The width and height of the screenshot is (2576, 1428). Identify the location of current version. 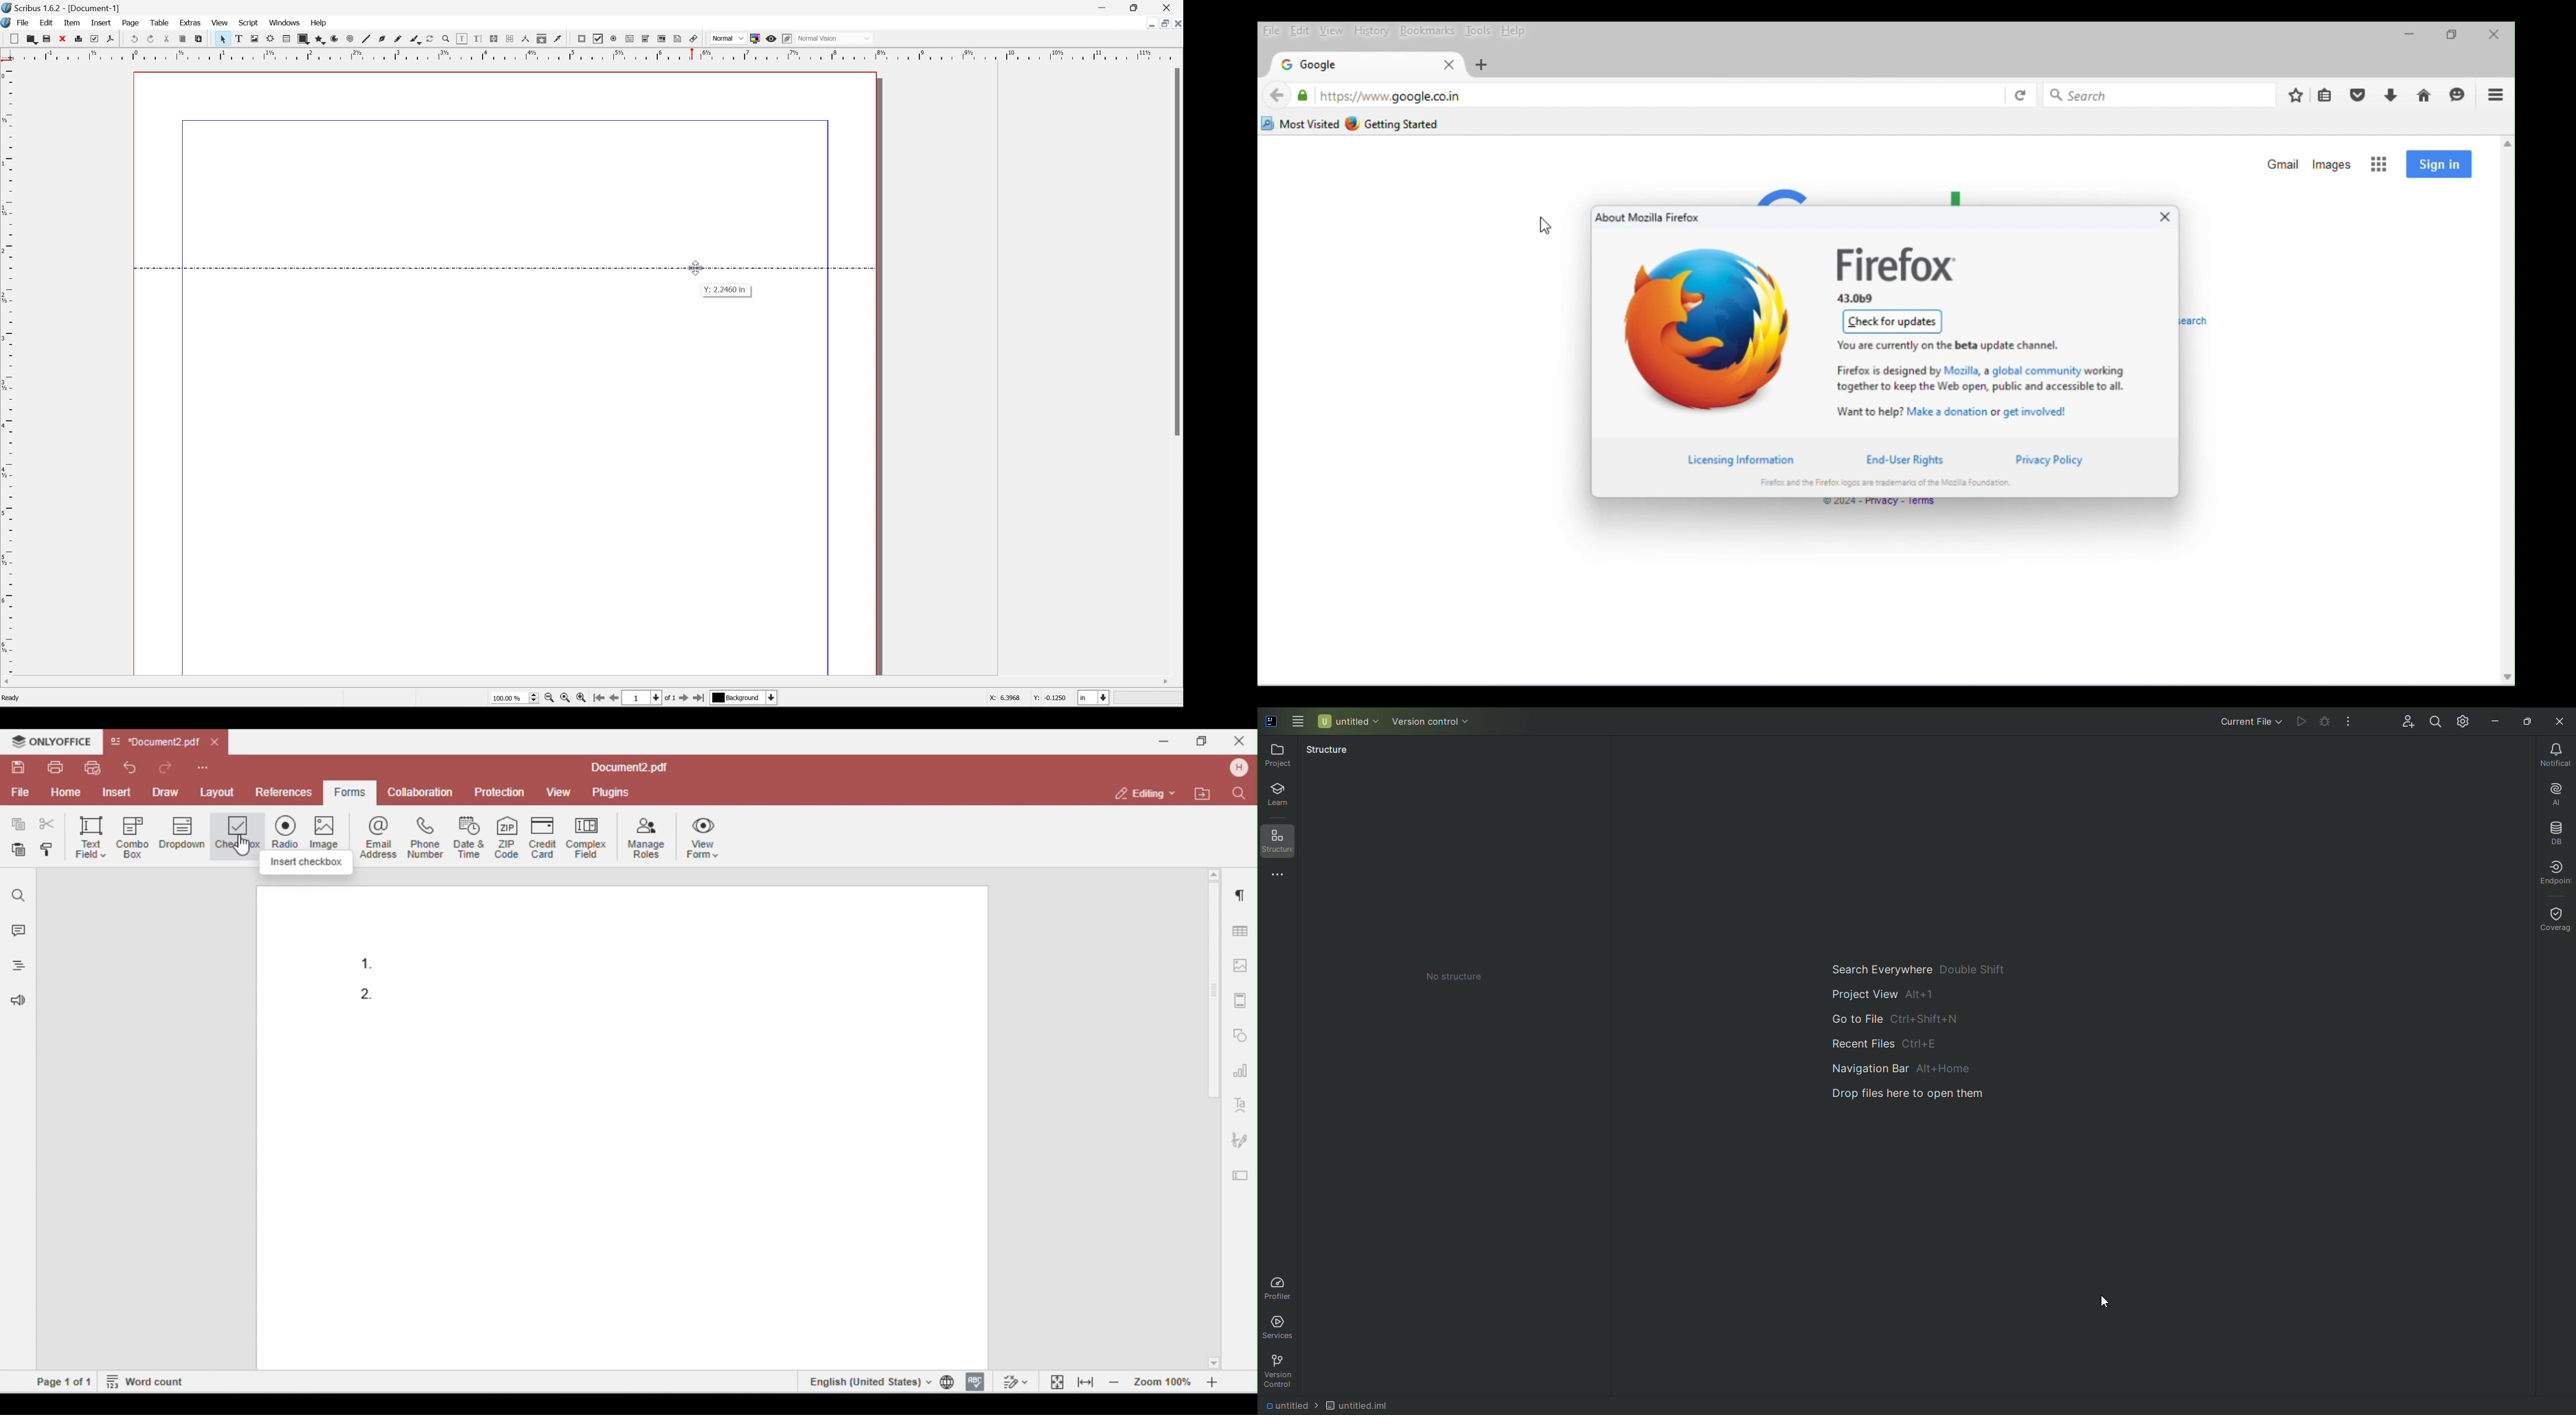
(1858, 299).